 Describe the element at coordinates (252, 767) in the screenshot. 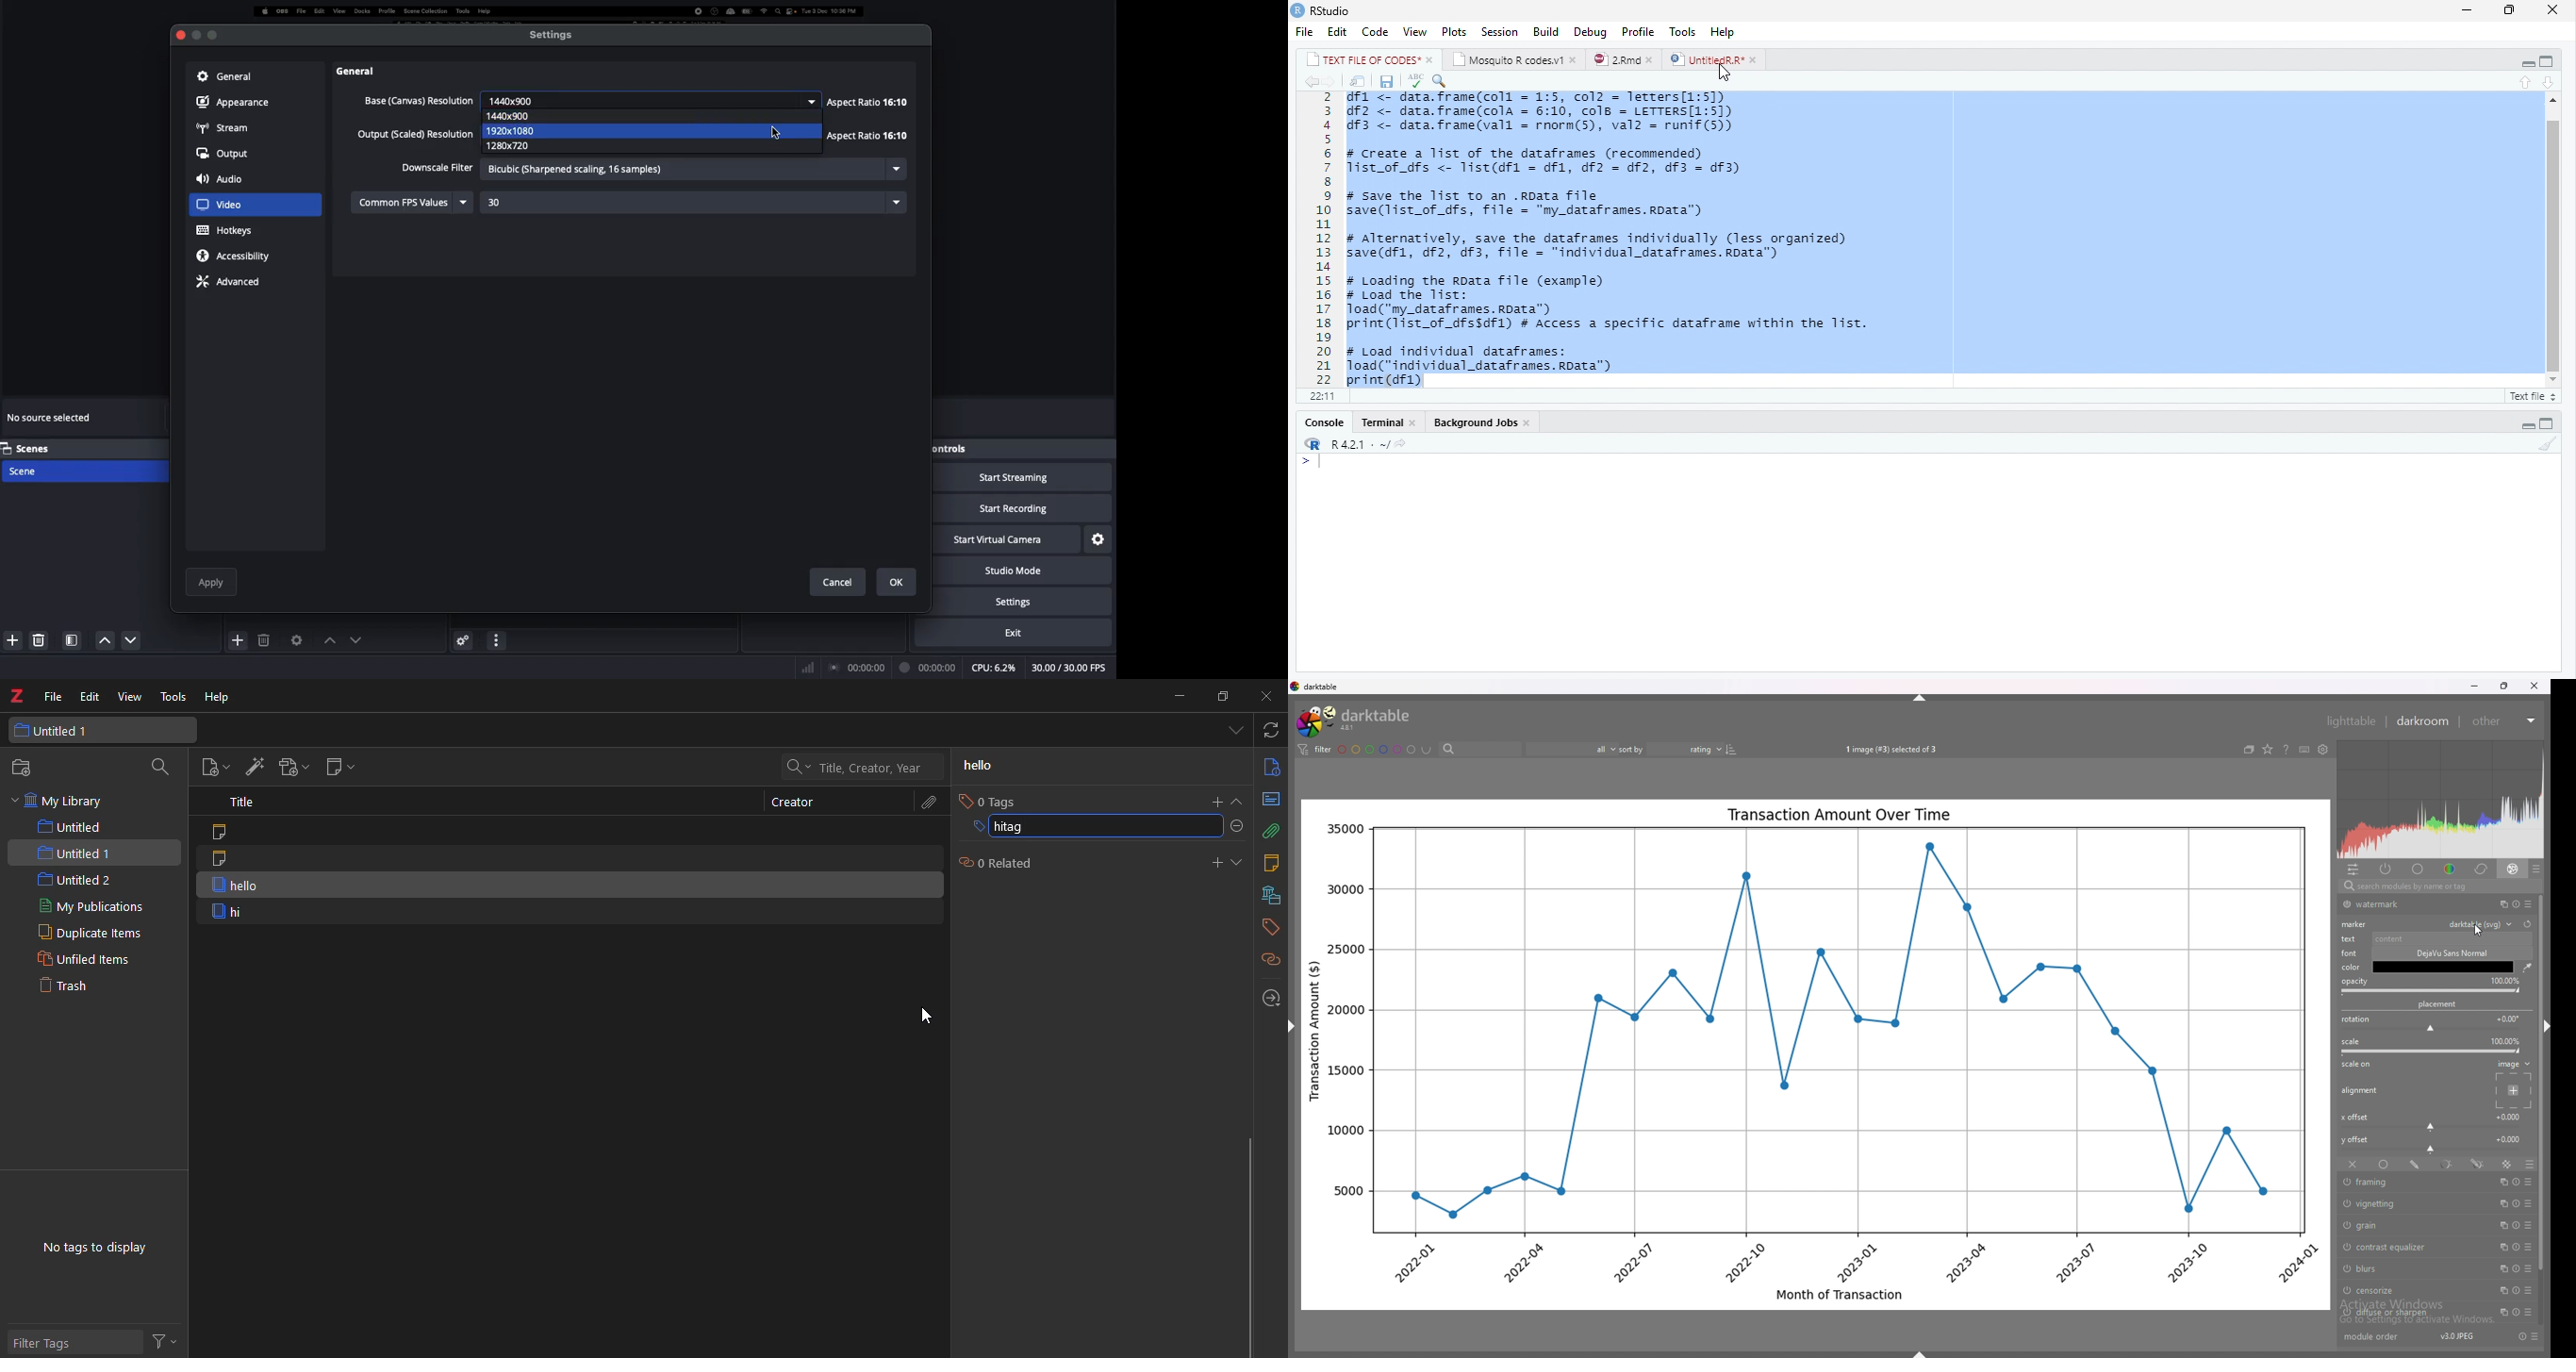

I see `add item` at that location.